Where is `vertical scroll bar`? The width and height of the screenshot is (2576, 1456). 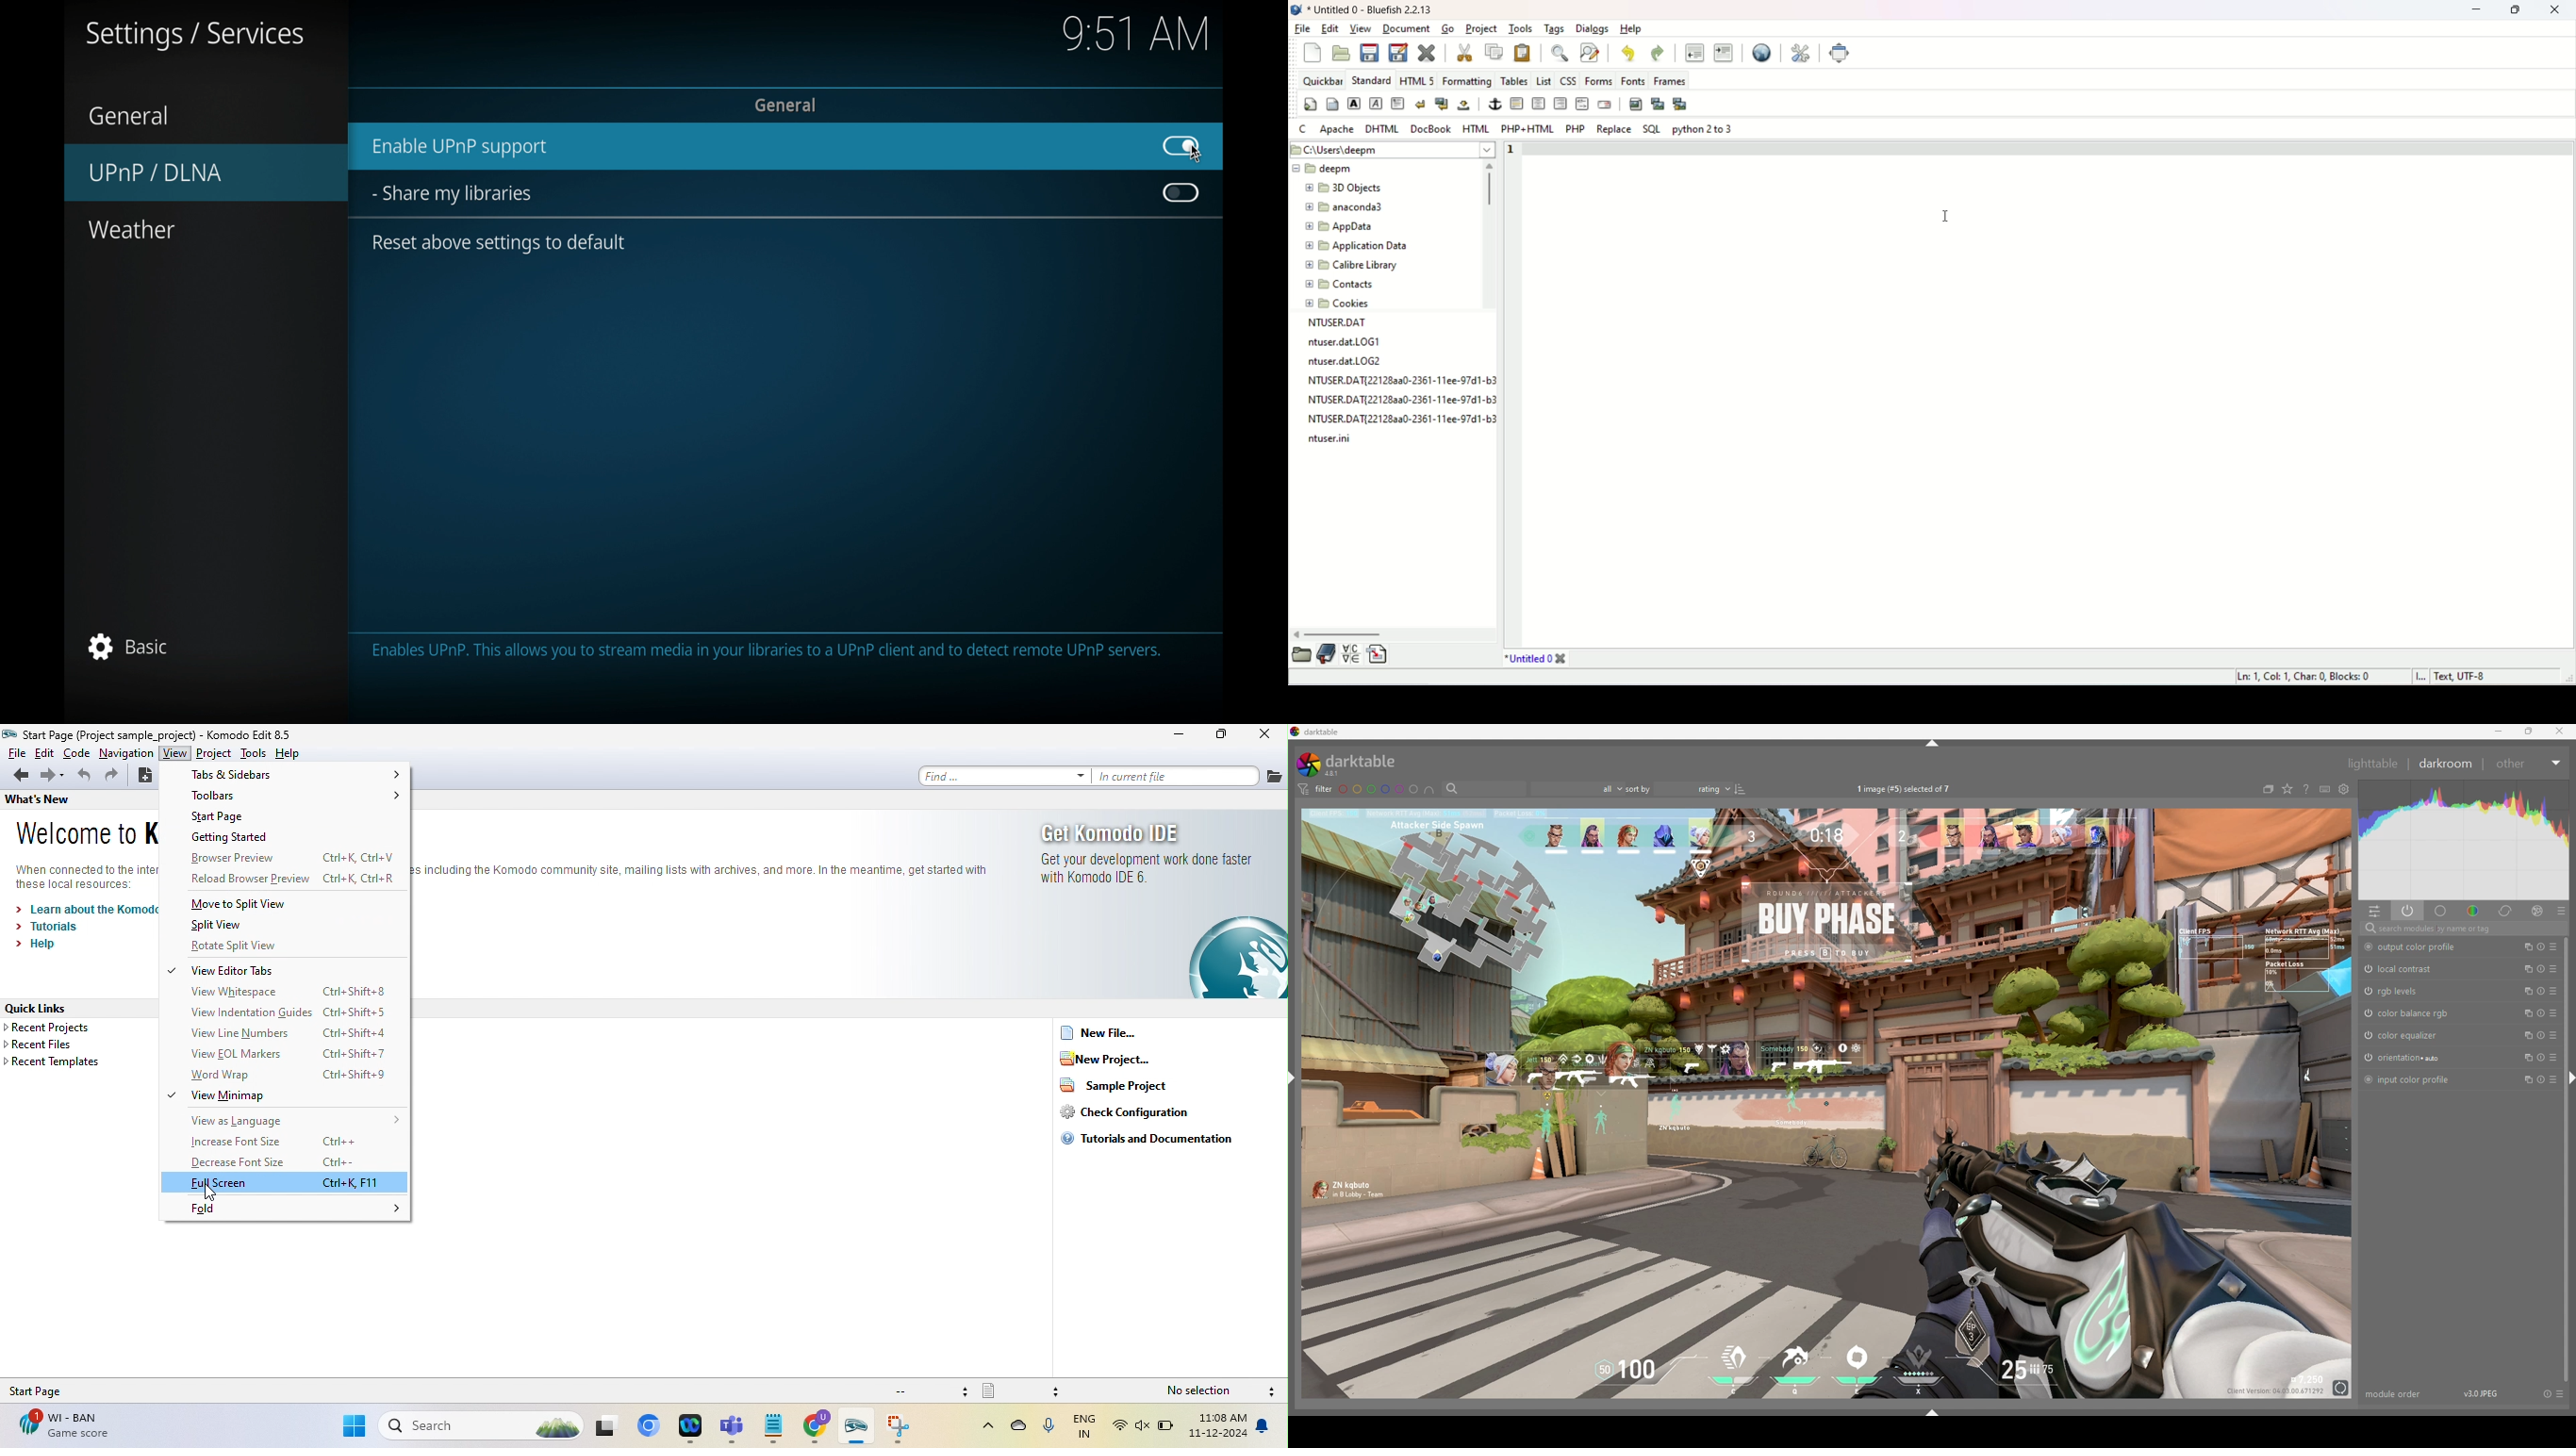
vertical scroll bar is located at coordinates (1491, 236).